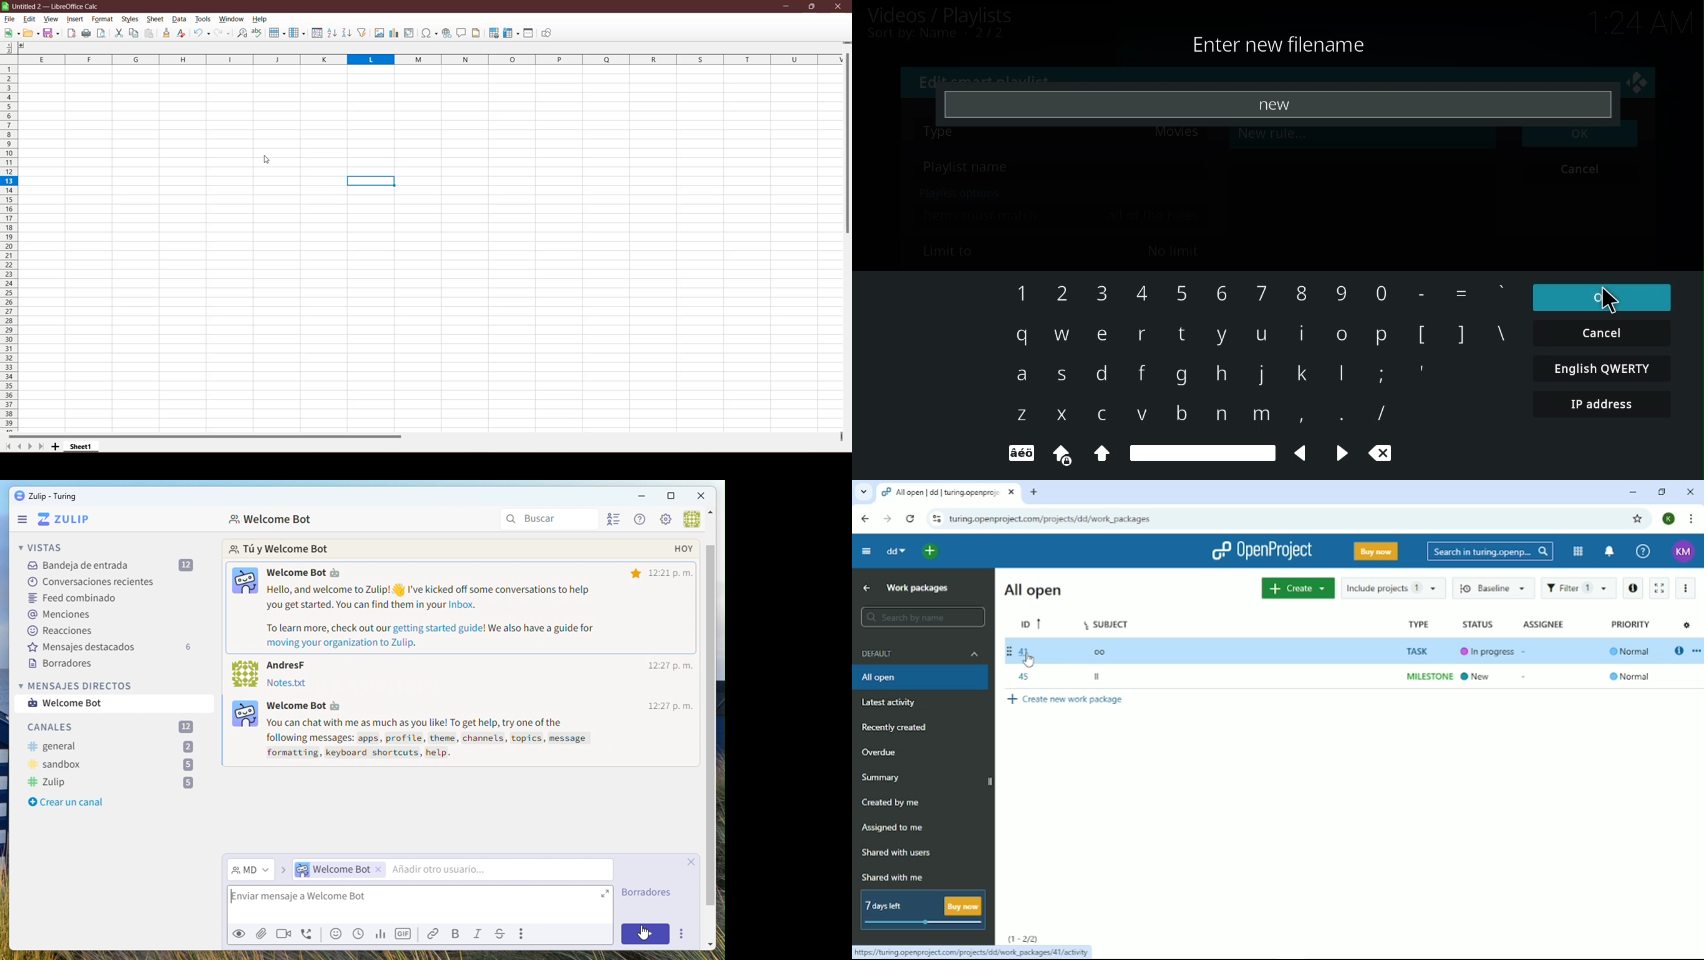 Image resolution: width=1708 pixels, height=980 pixels. I want to click on Window, so click(231, 19).